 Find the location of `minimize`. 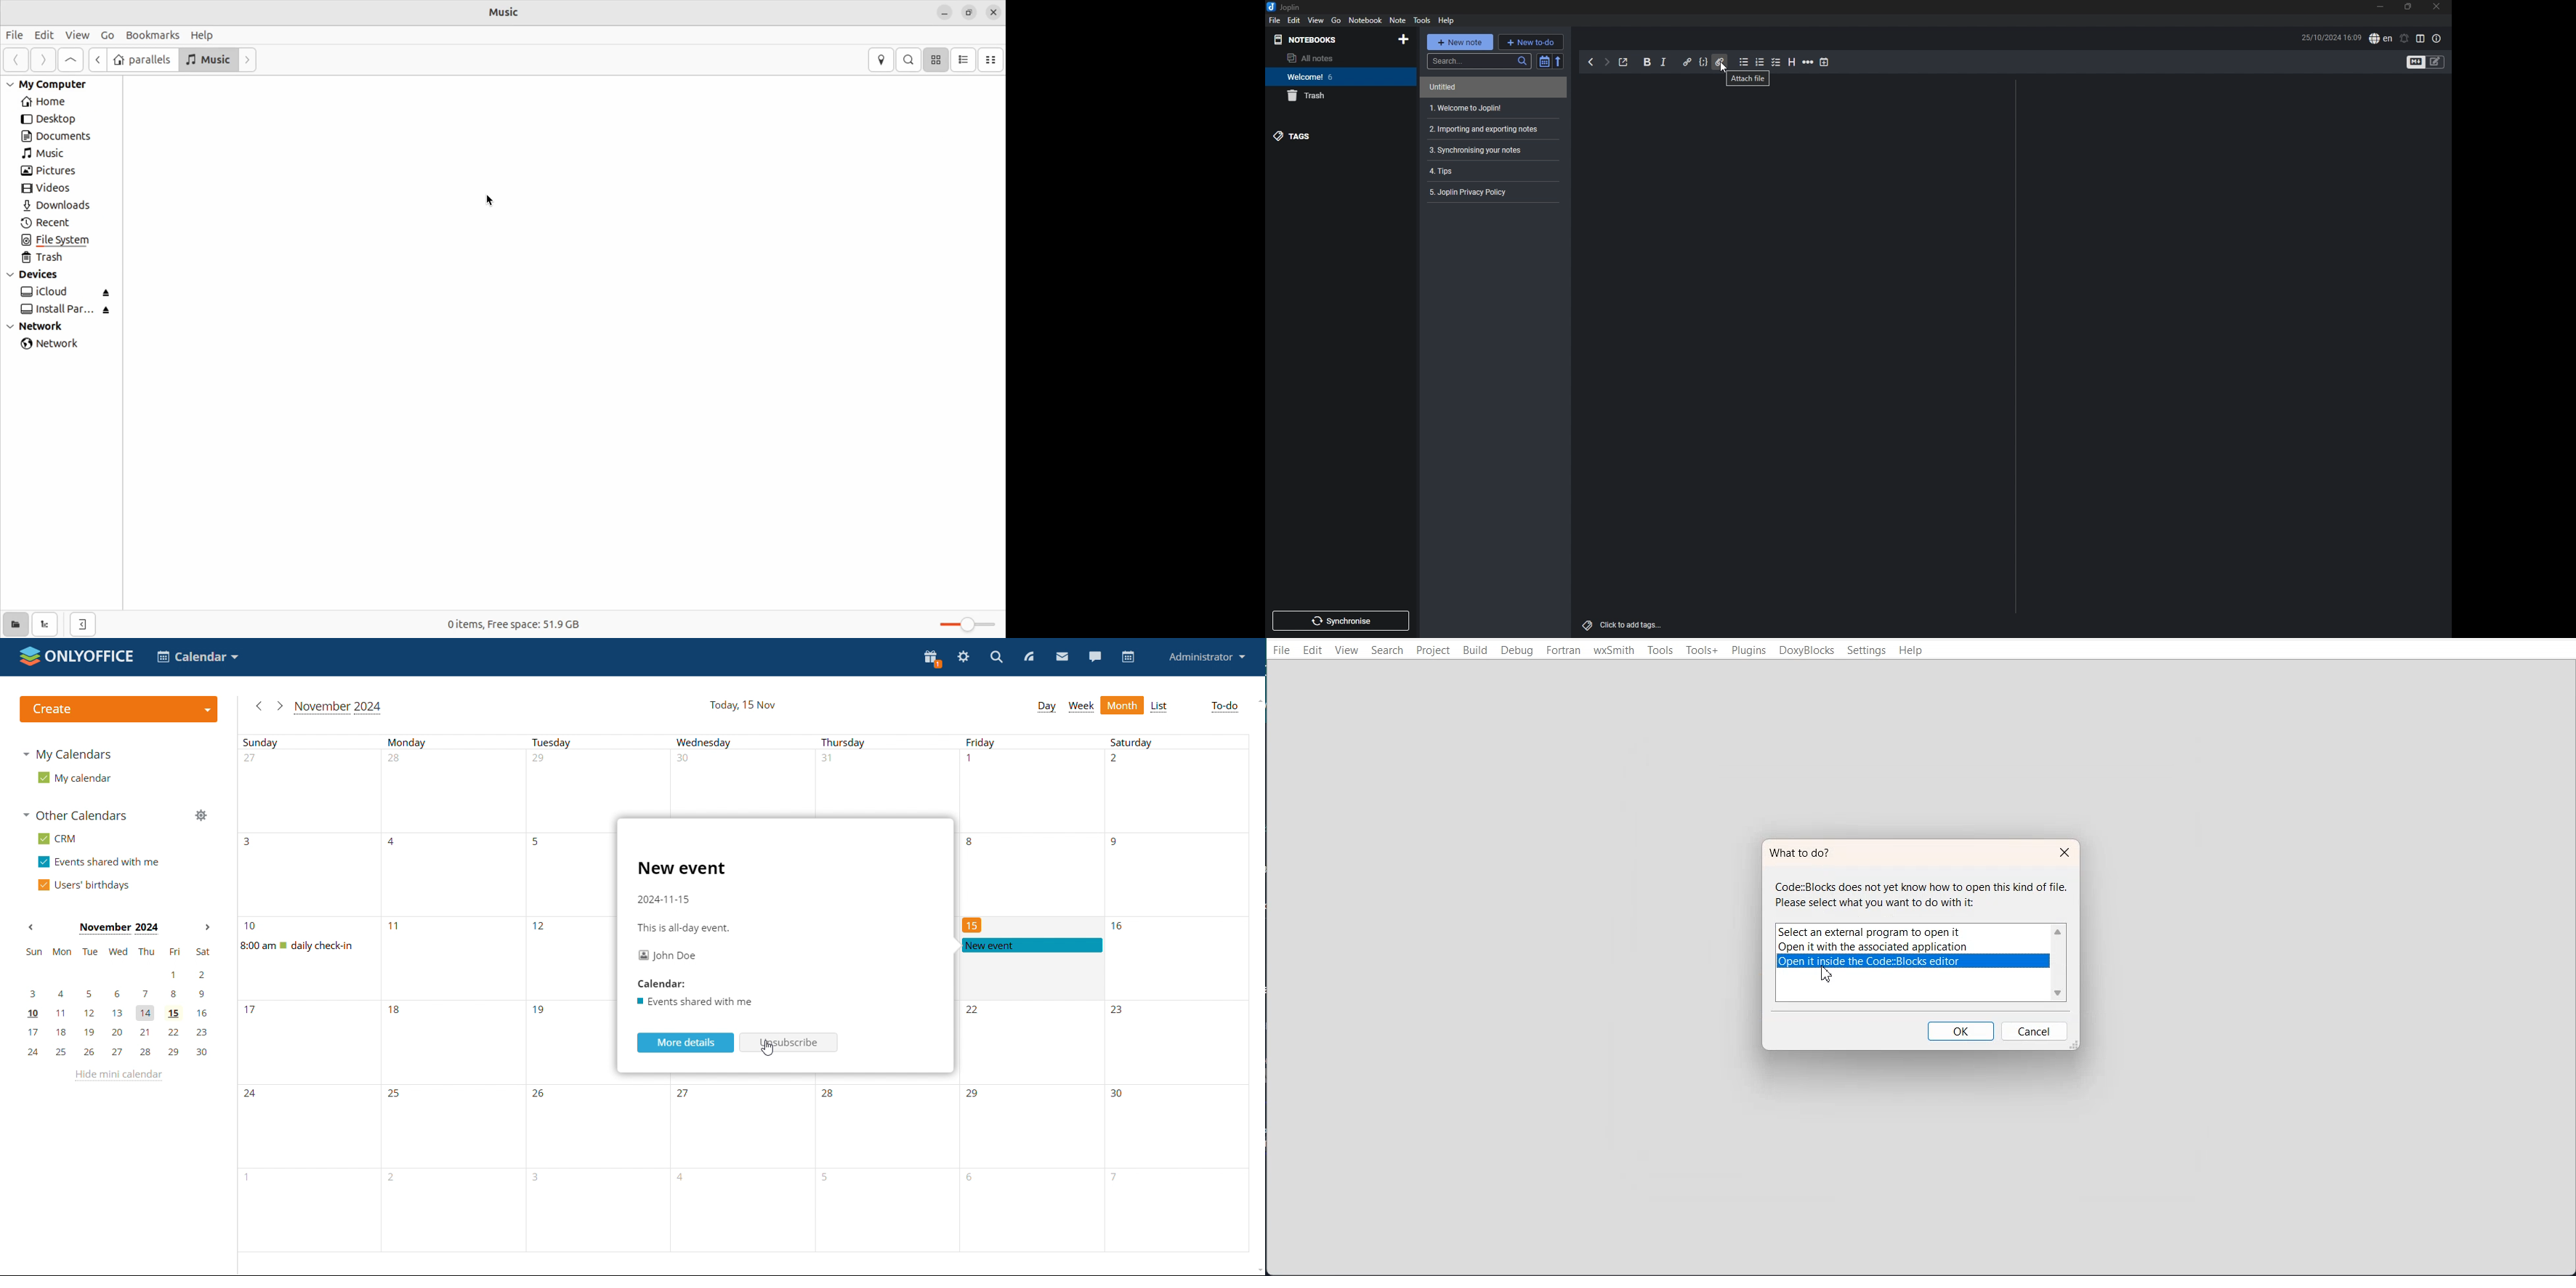

minimize is located at coordinates (944, 13).